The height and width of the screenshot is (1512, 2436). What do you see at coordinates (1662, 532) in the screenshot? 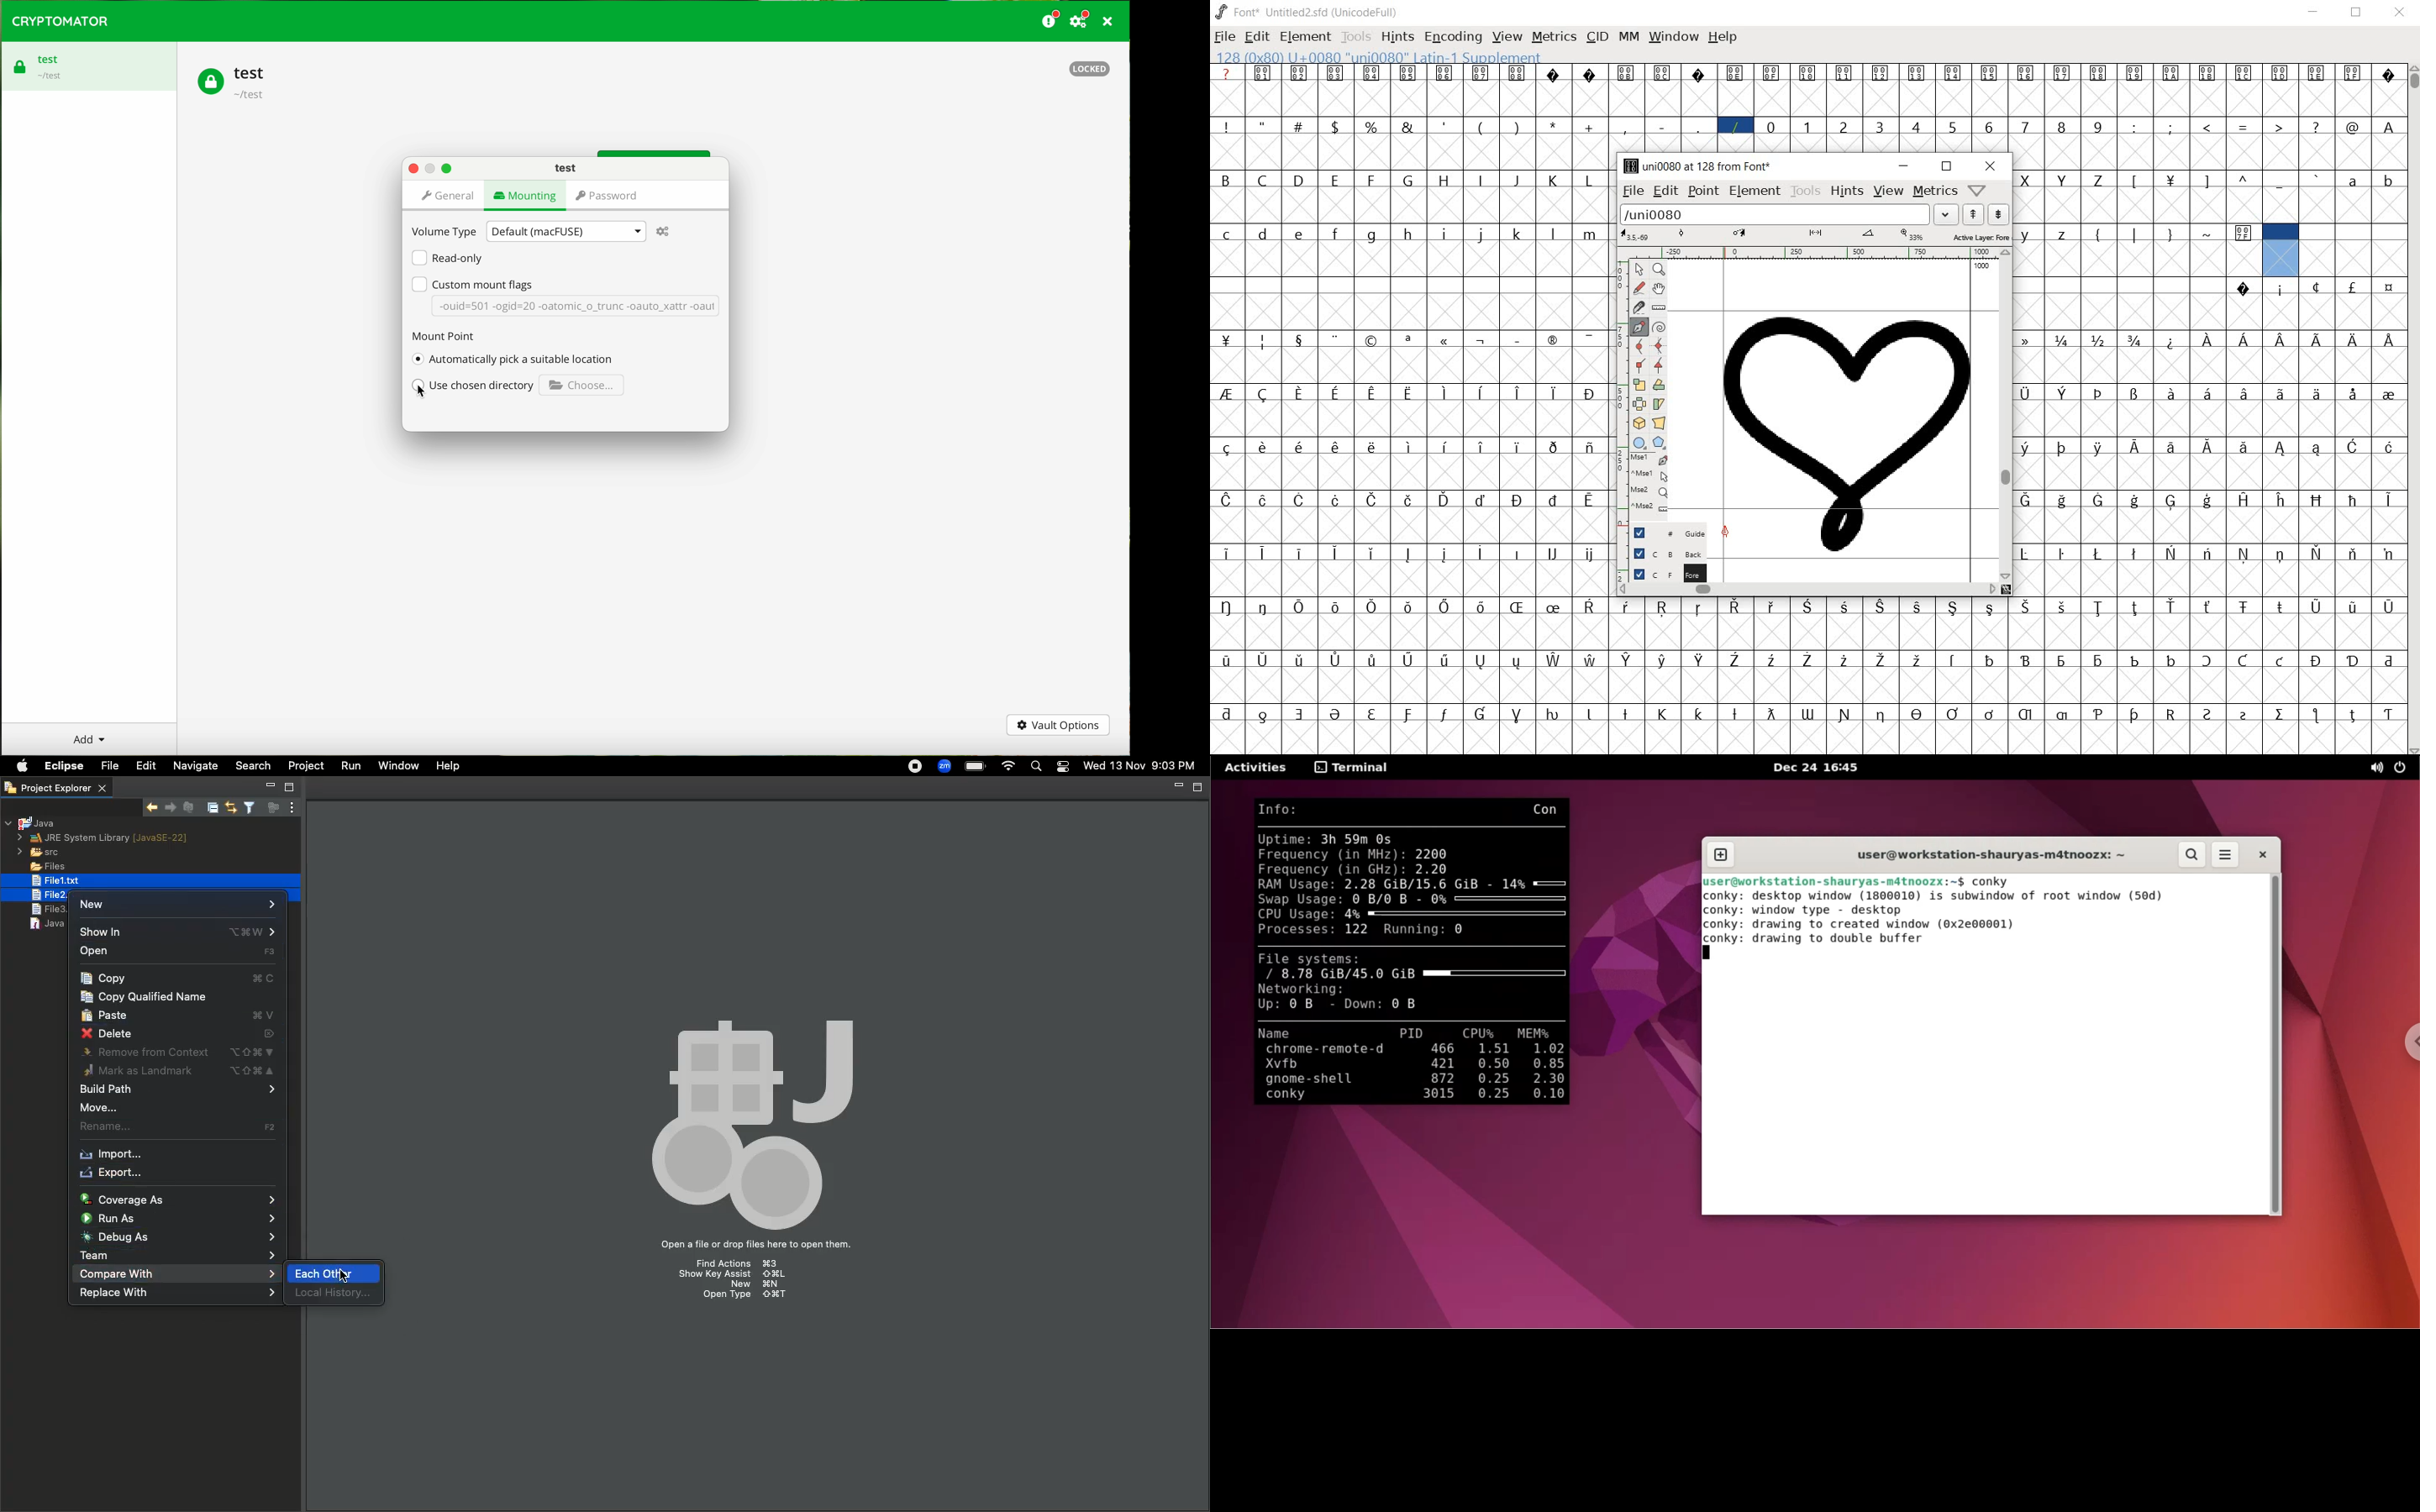
I see `Guide` at bounding box center [1662, 532].